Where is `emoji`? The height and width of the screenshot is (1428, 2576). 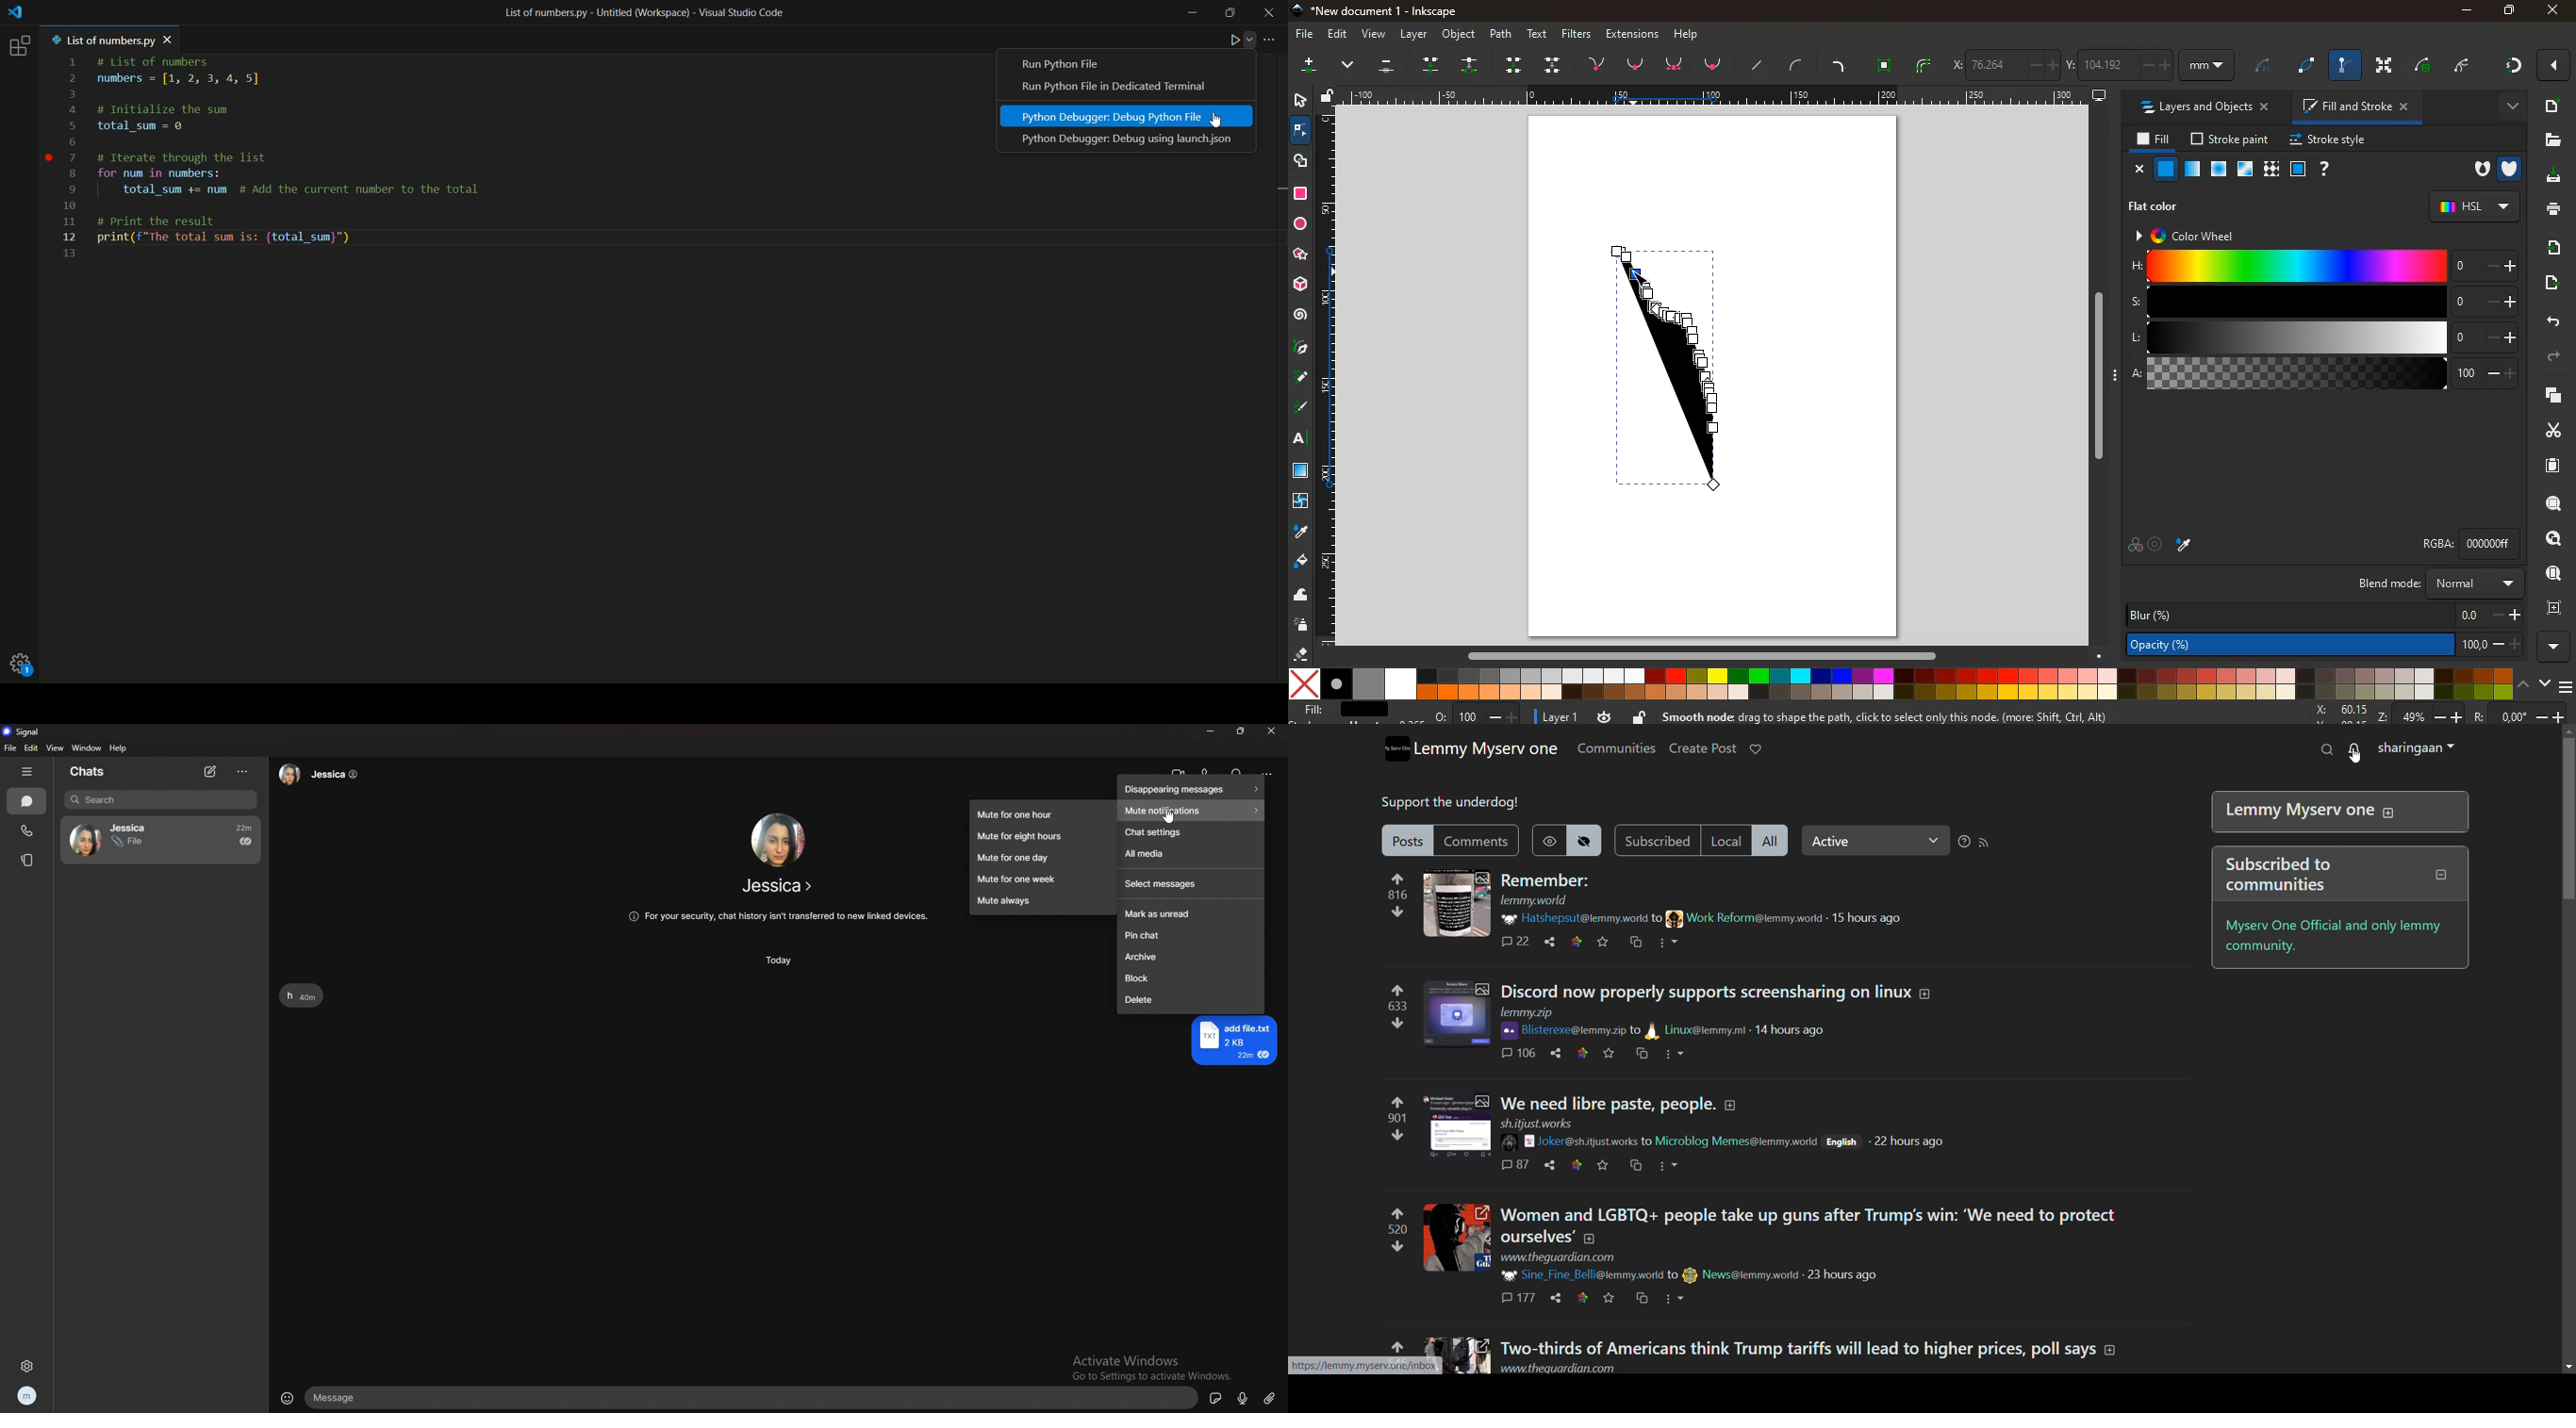 emoji is located at coordinates (288, 1398).